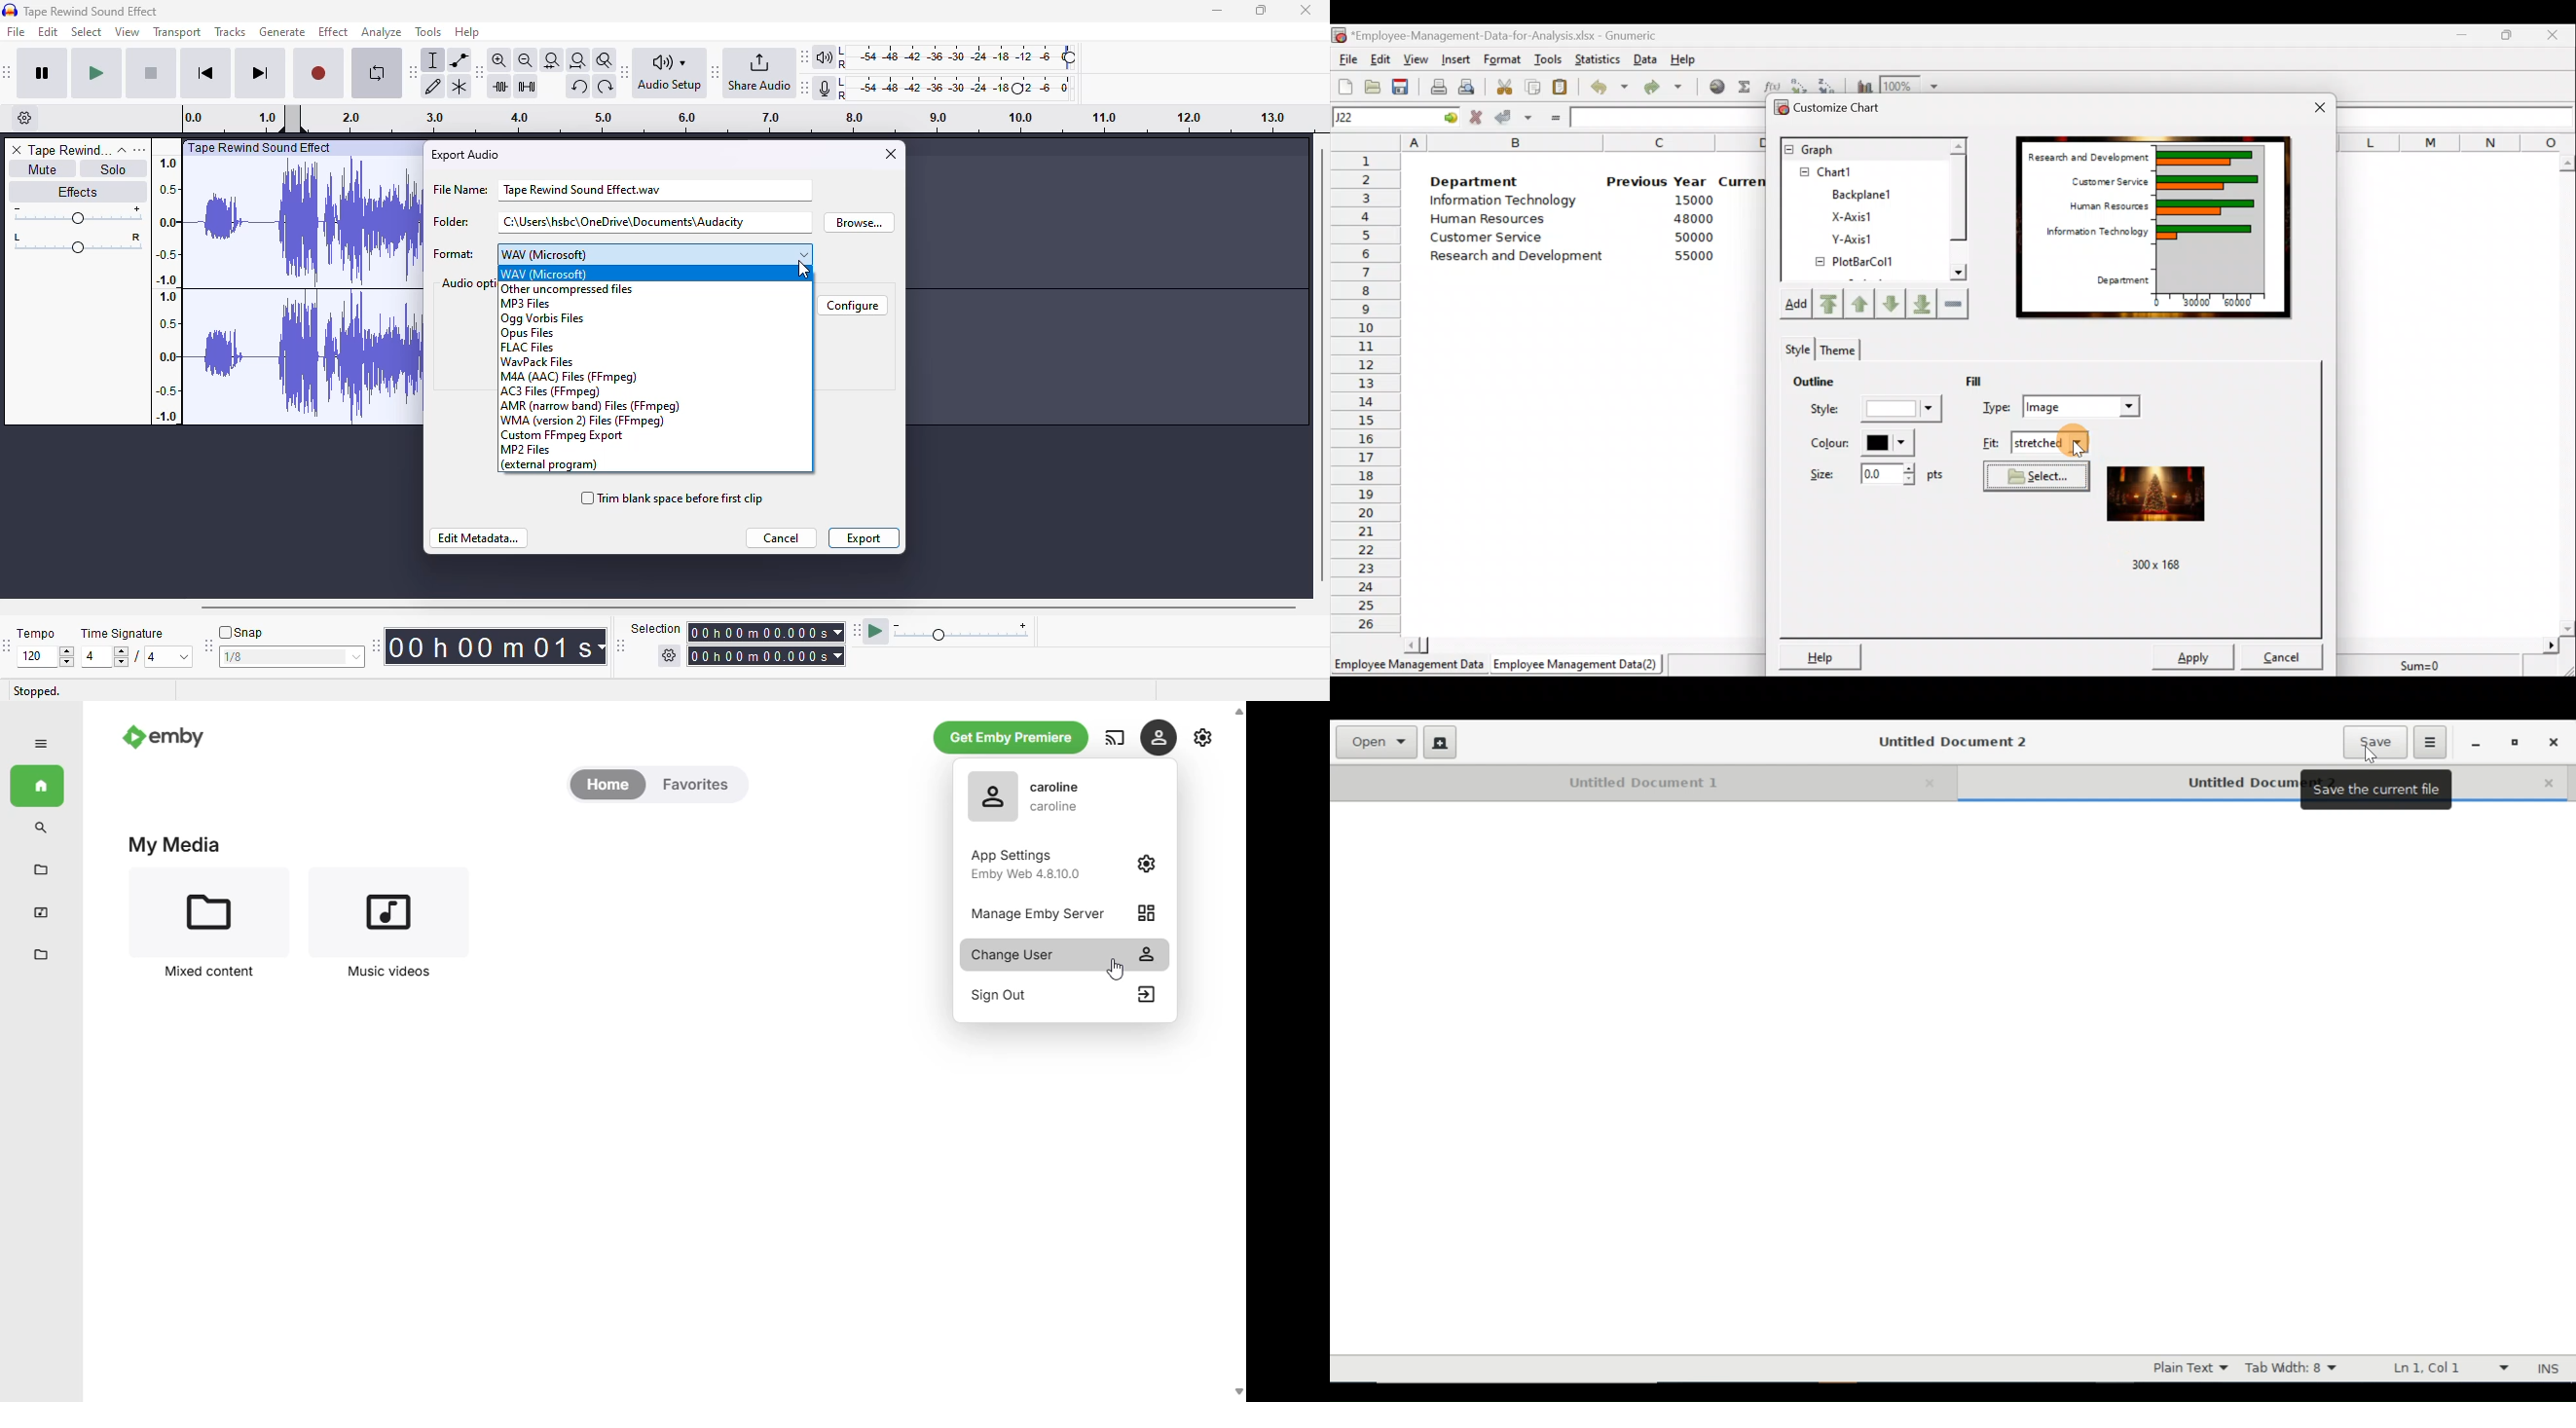  What do you see at coordinates (1863, 443) in the screenshot?
I see `Color` at bounding box center [1863, 443].